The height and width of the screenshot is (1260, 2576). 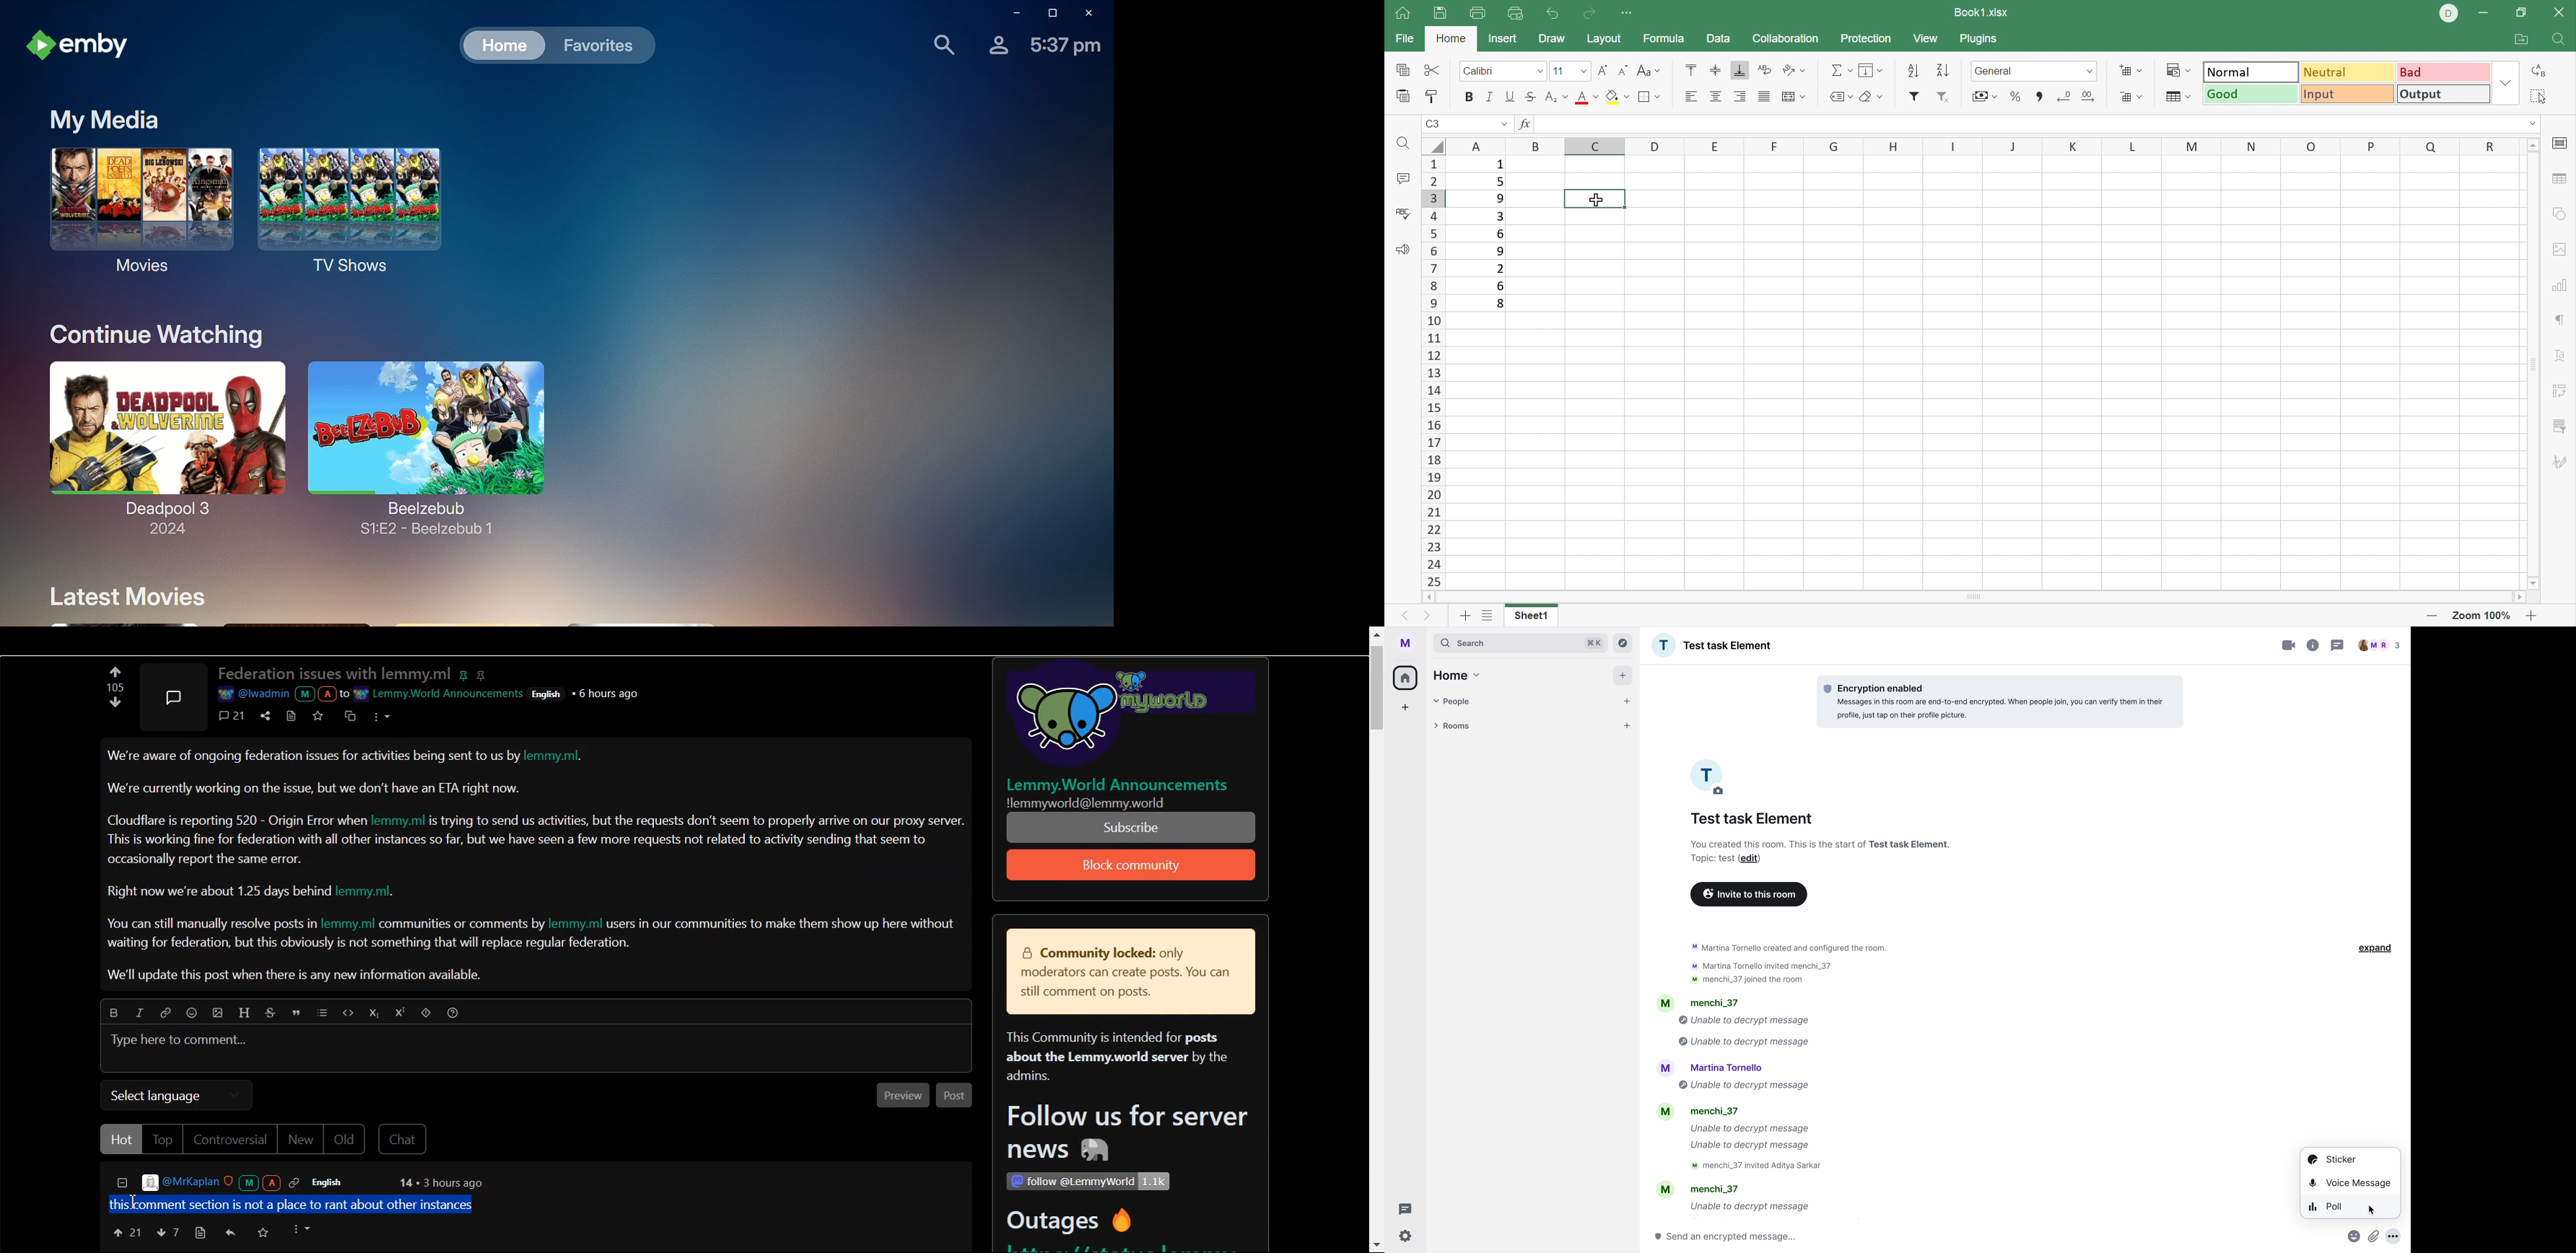 What do you see at coordinates (1481, 71) in the screenshot?
I see `Calibri` at bounding box center [1481, 71].